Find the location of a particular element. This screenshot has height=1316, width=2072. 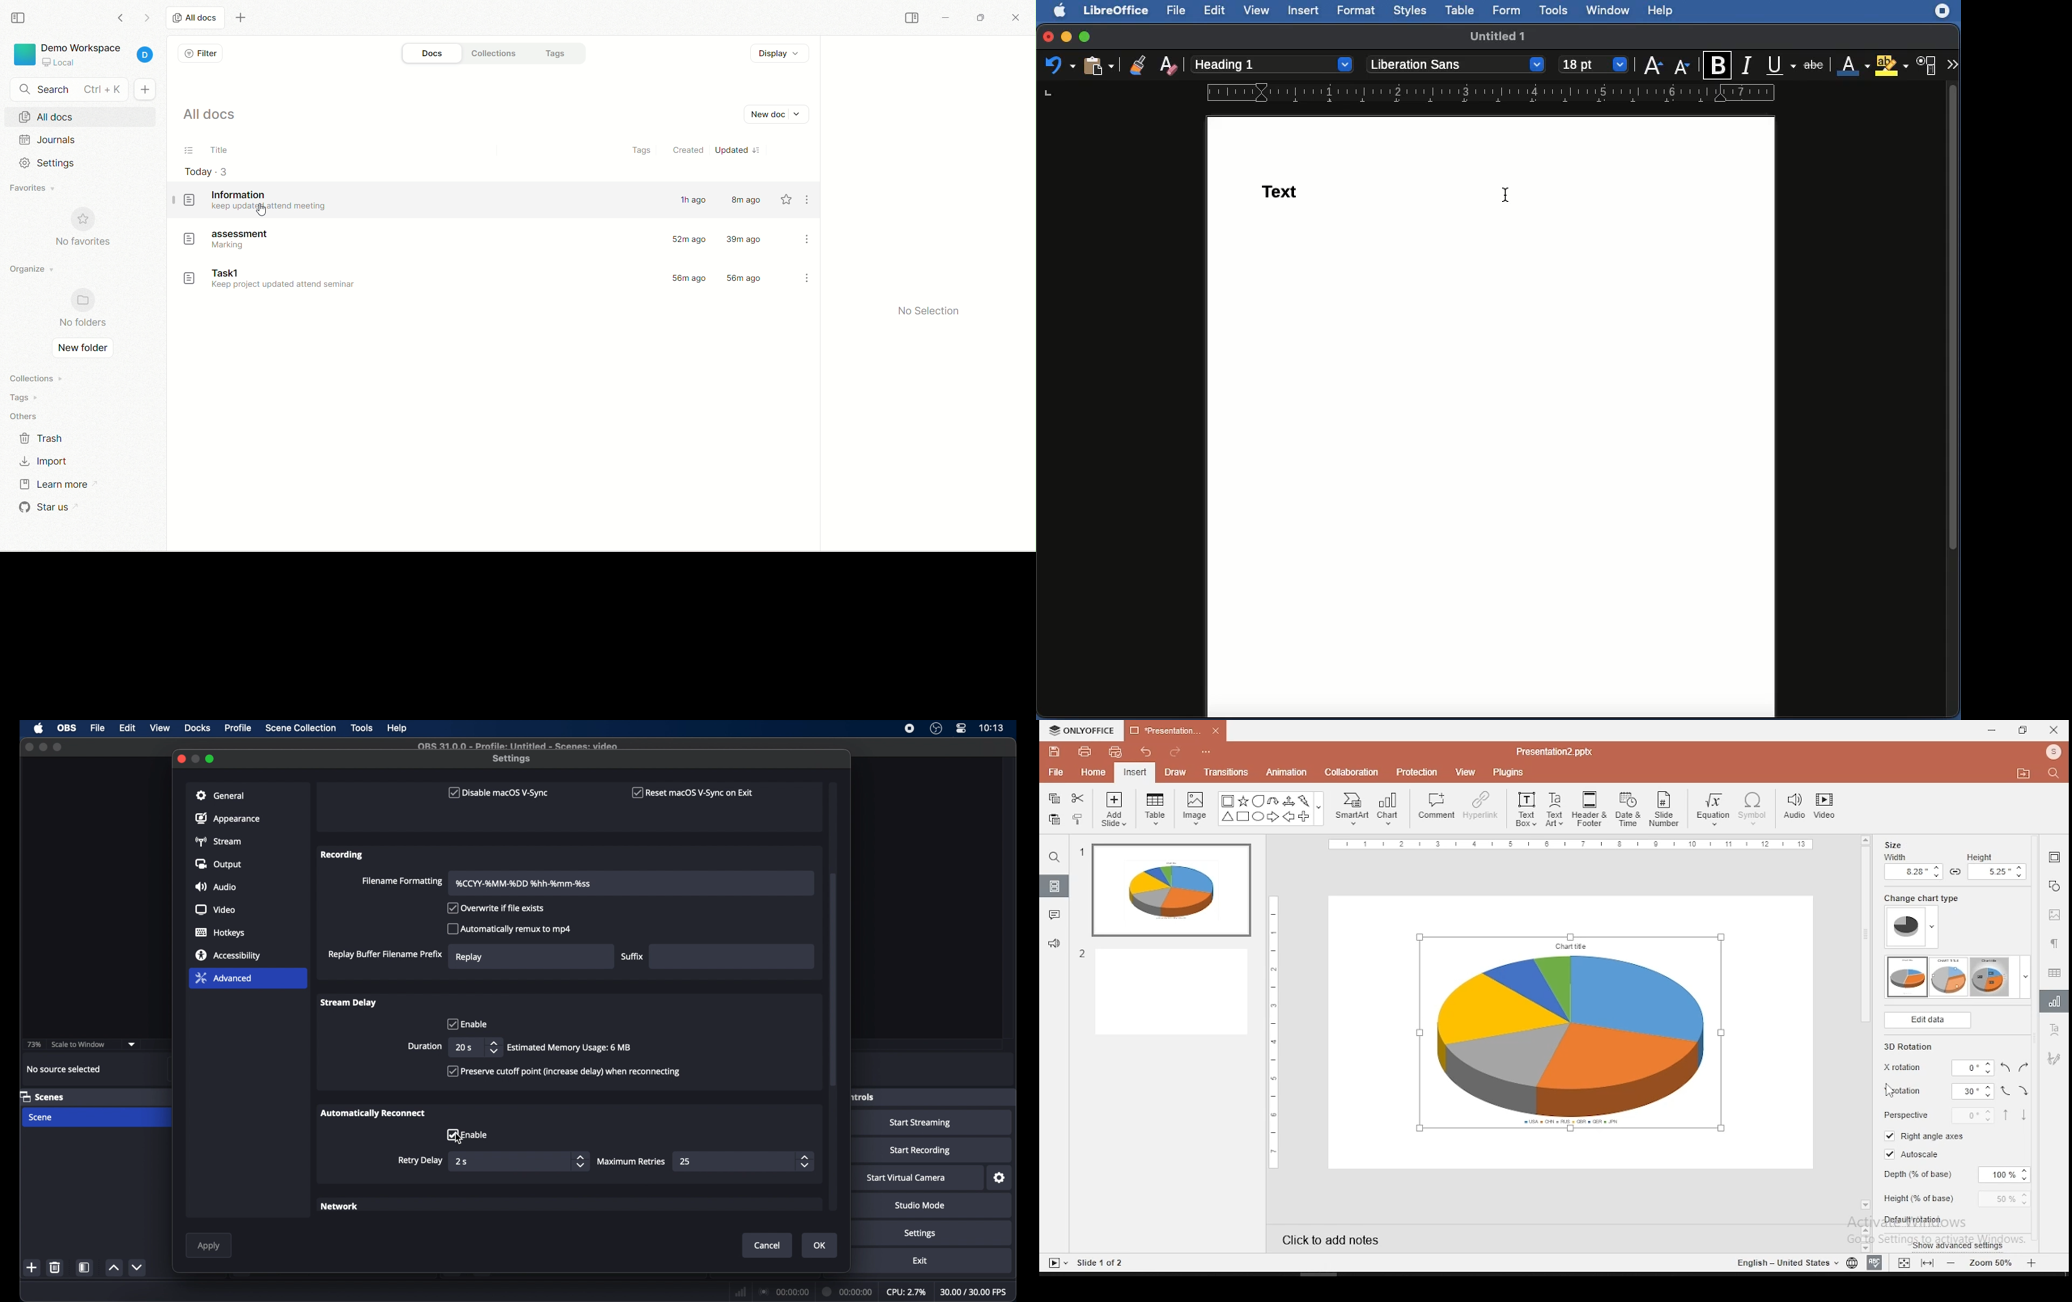

network is located at coordinates (340, 1208).